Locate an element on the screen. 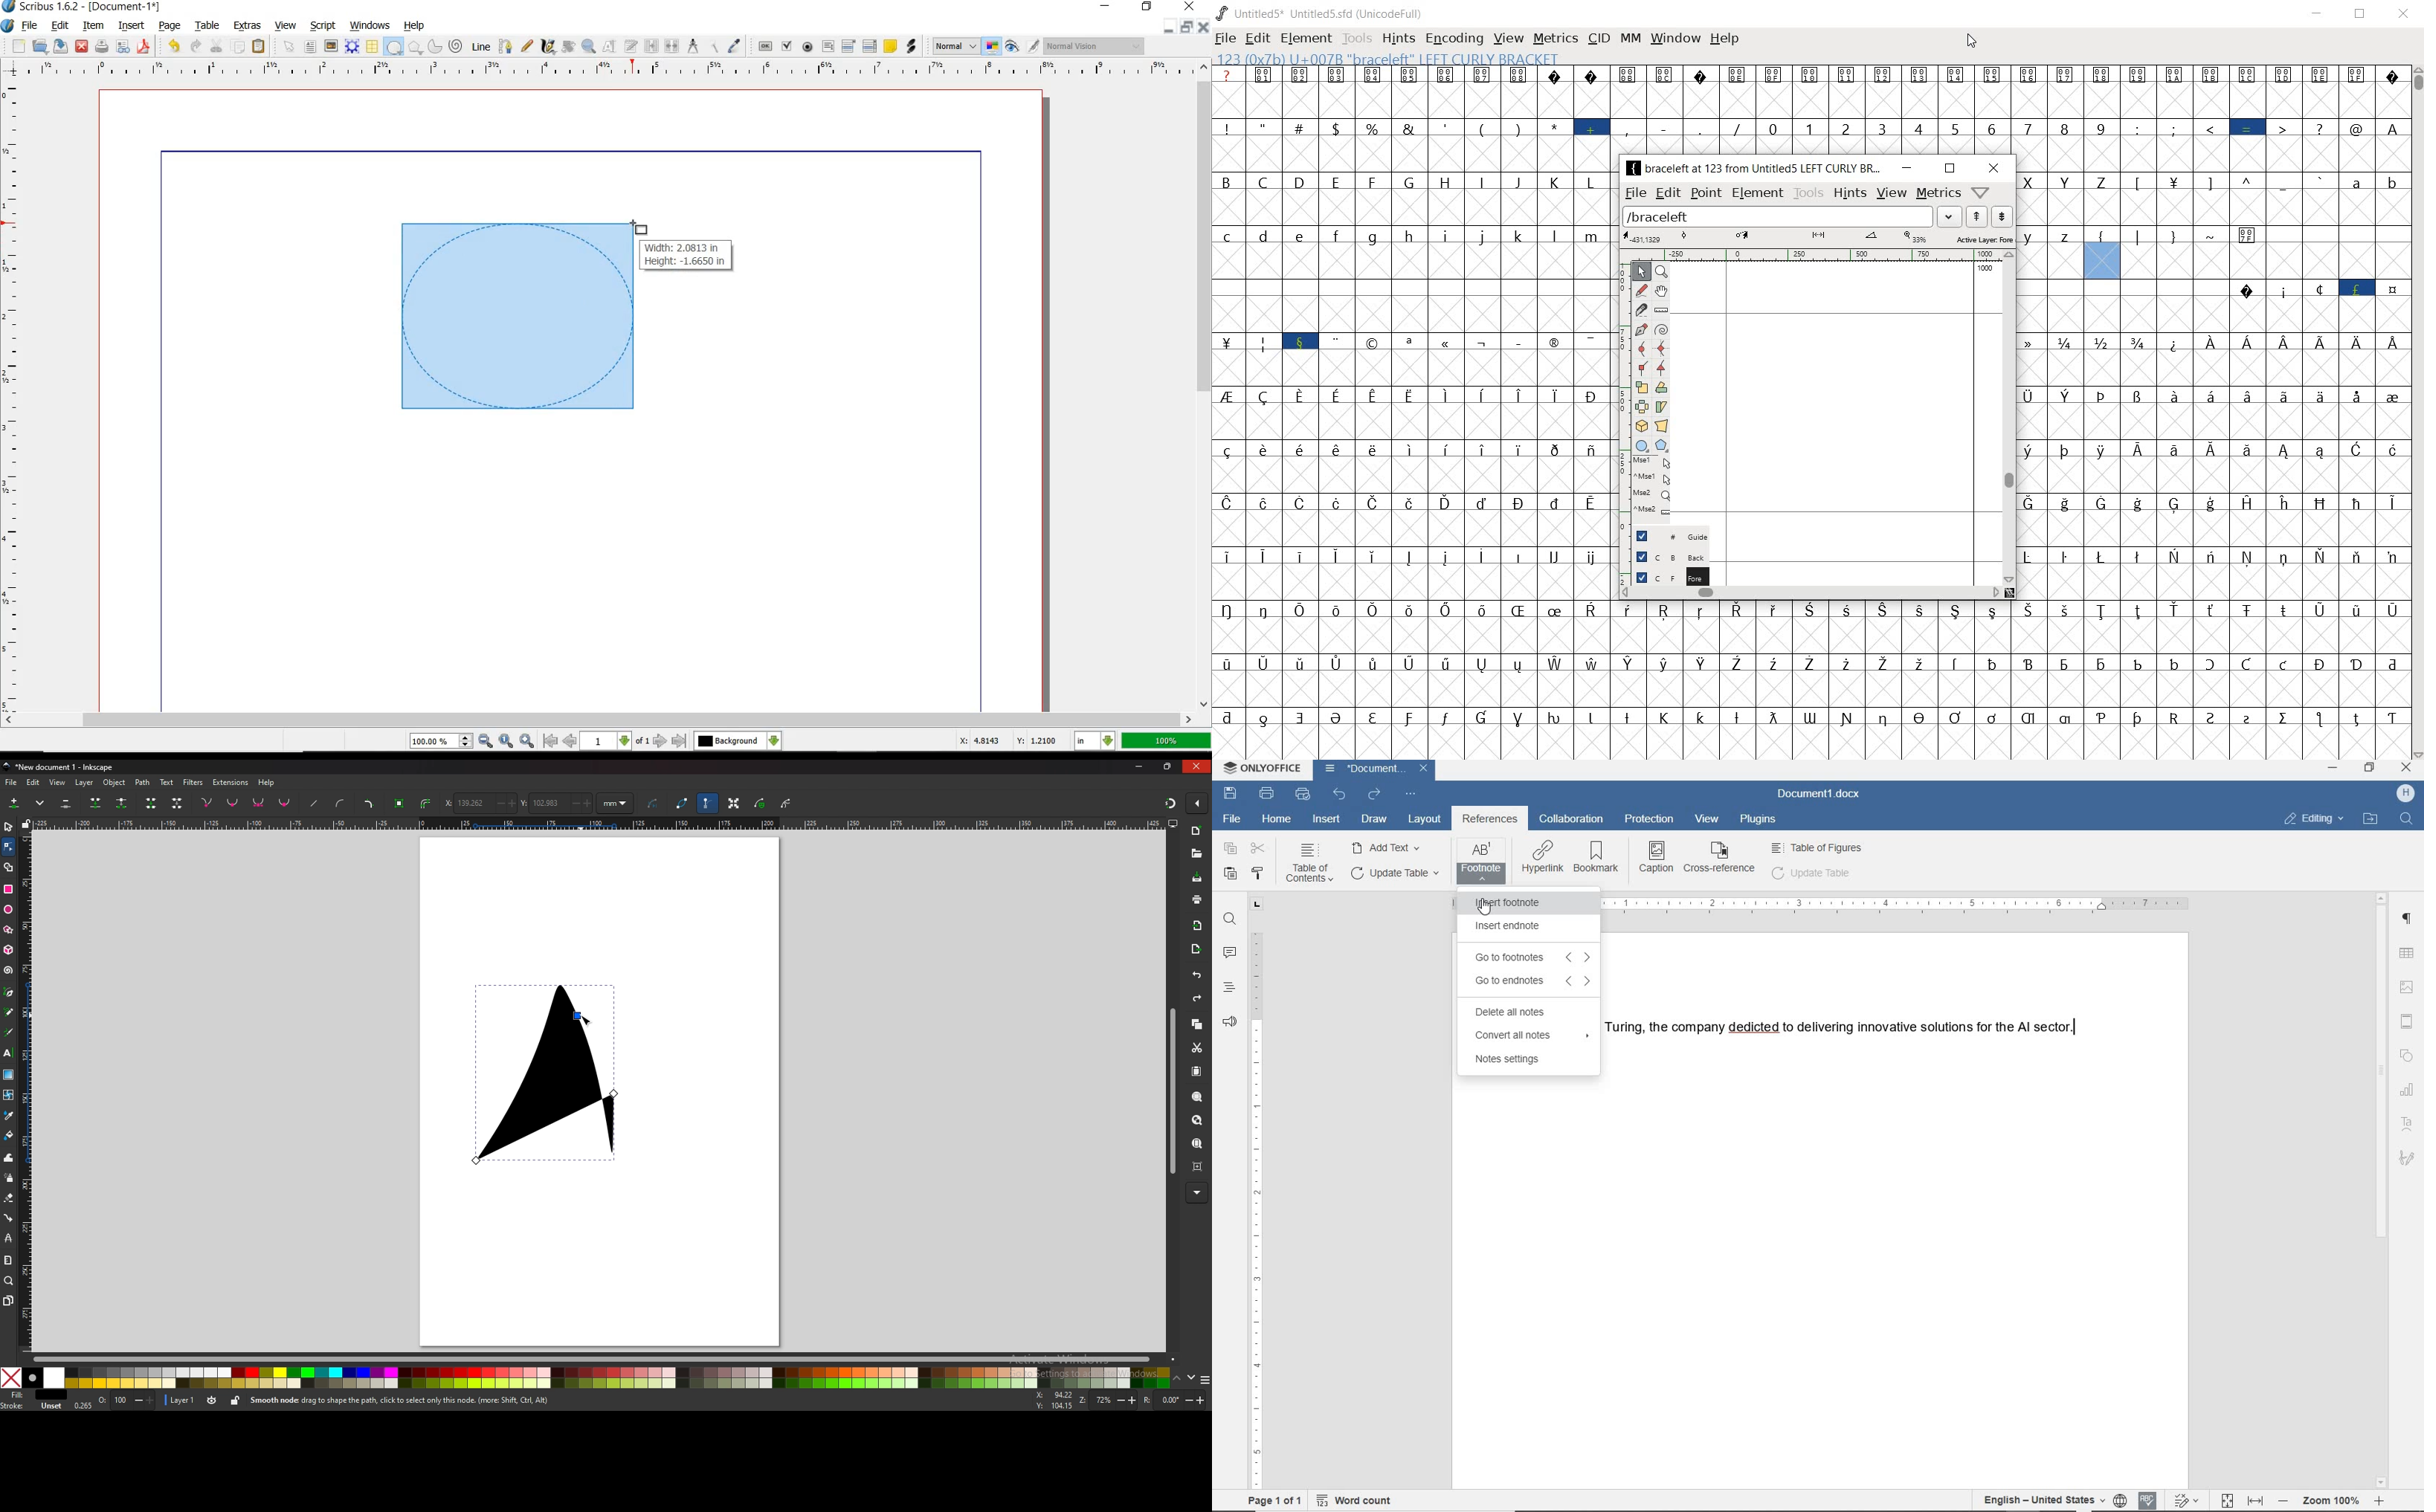 This screenshot has height=1512, width=2436. MINIMIZE is located at coordinates (1168, 28).